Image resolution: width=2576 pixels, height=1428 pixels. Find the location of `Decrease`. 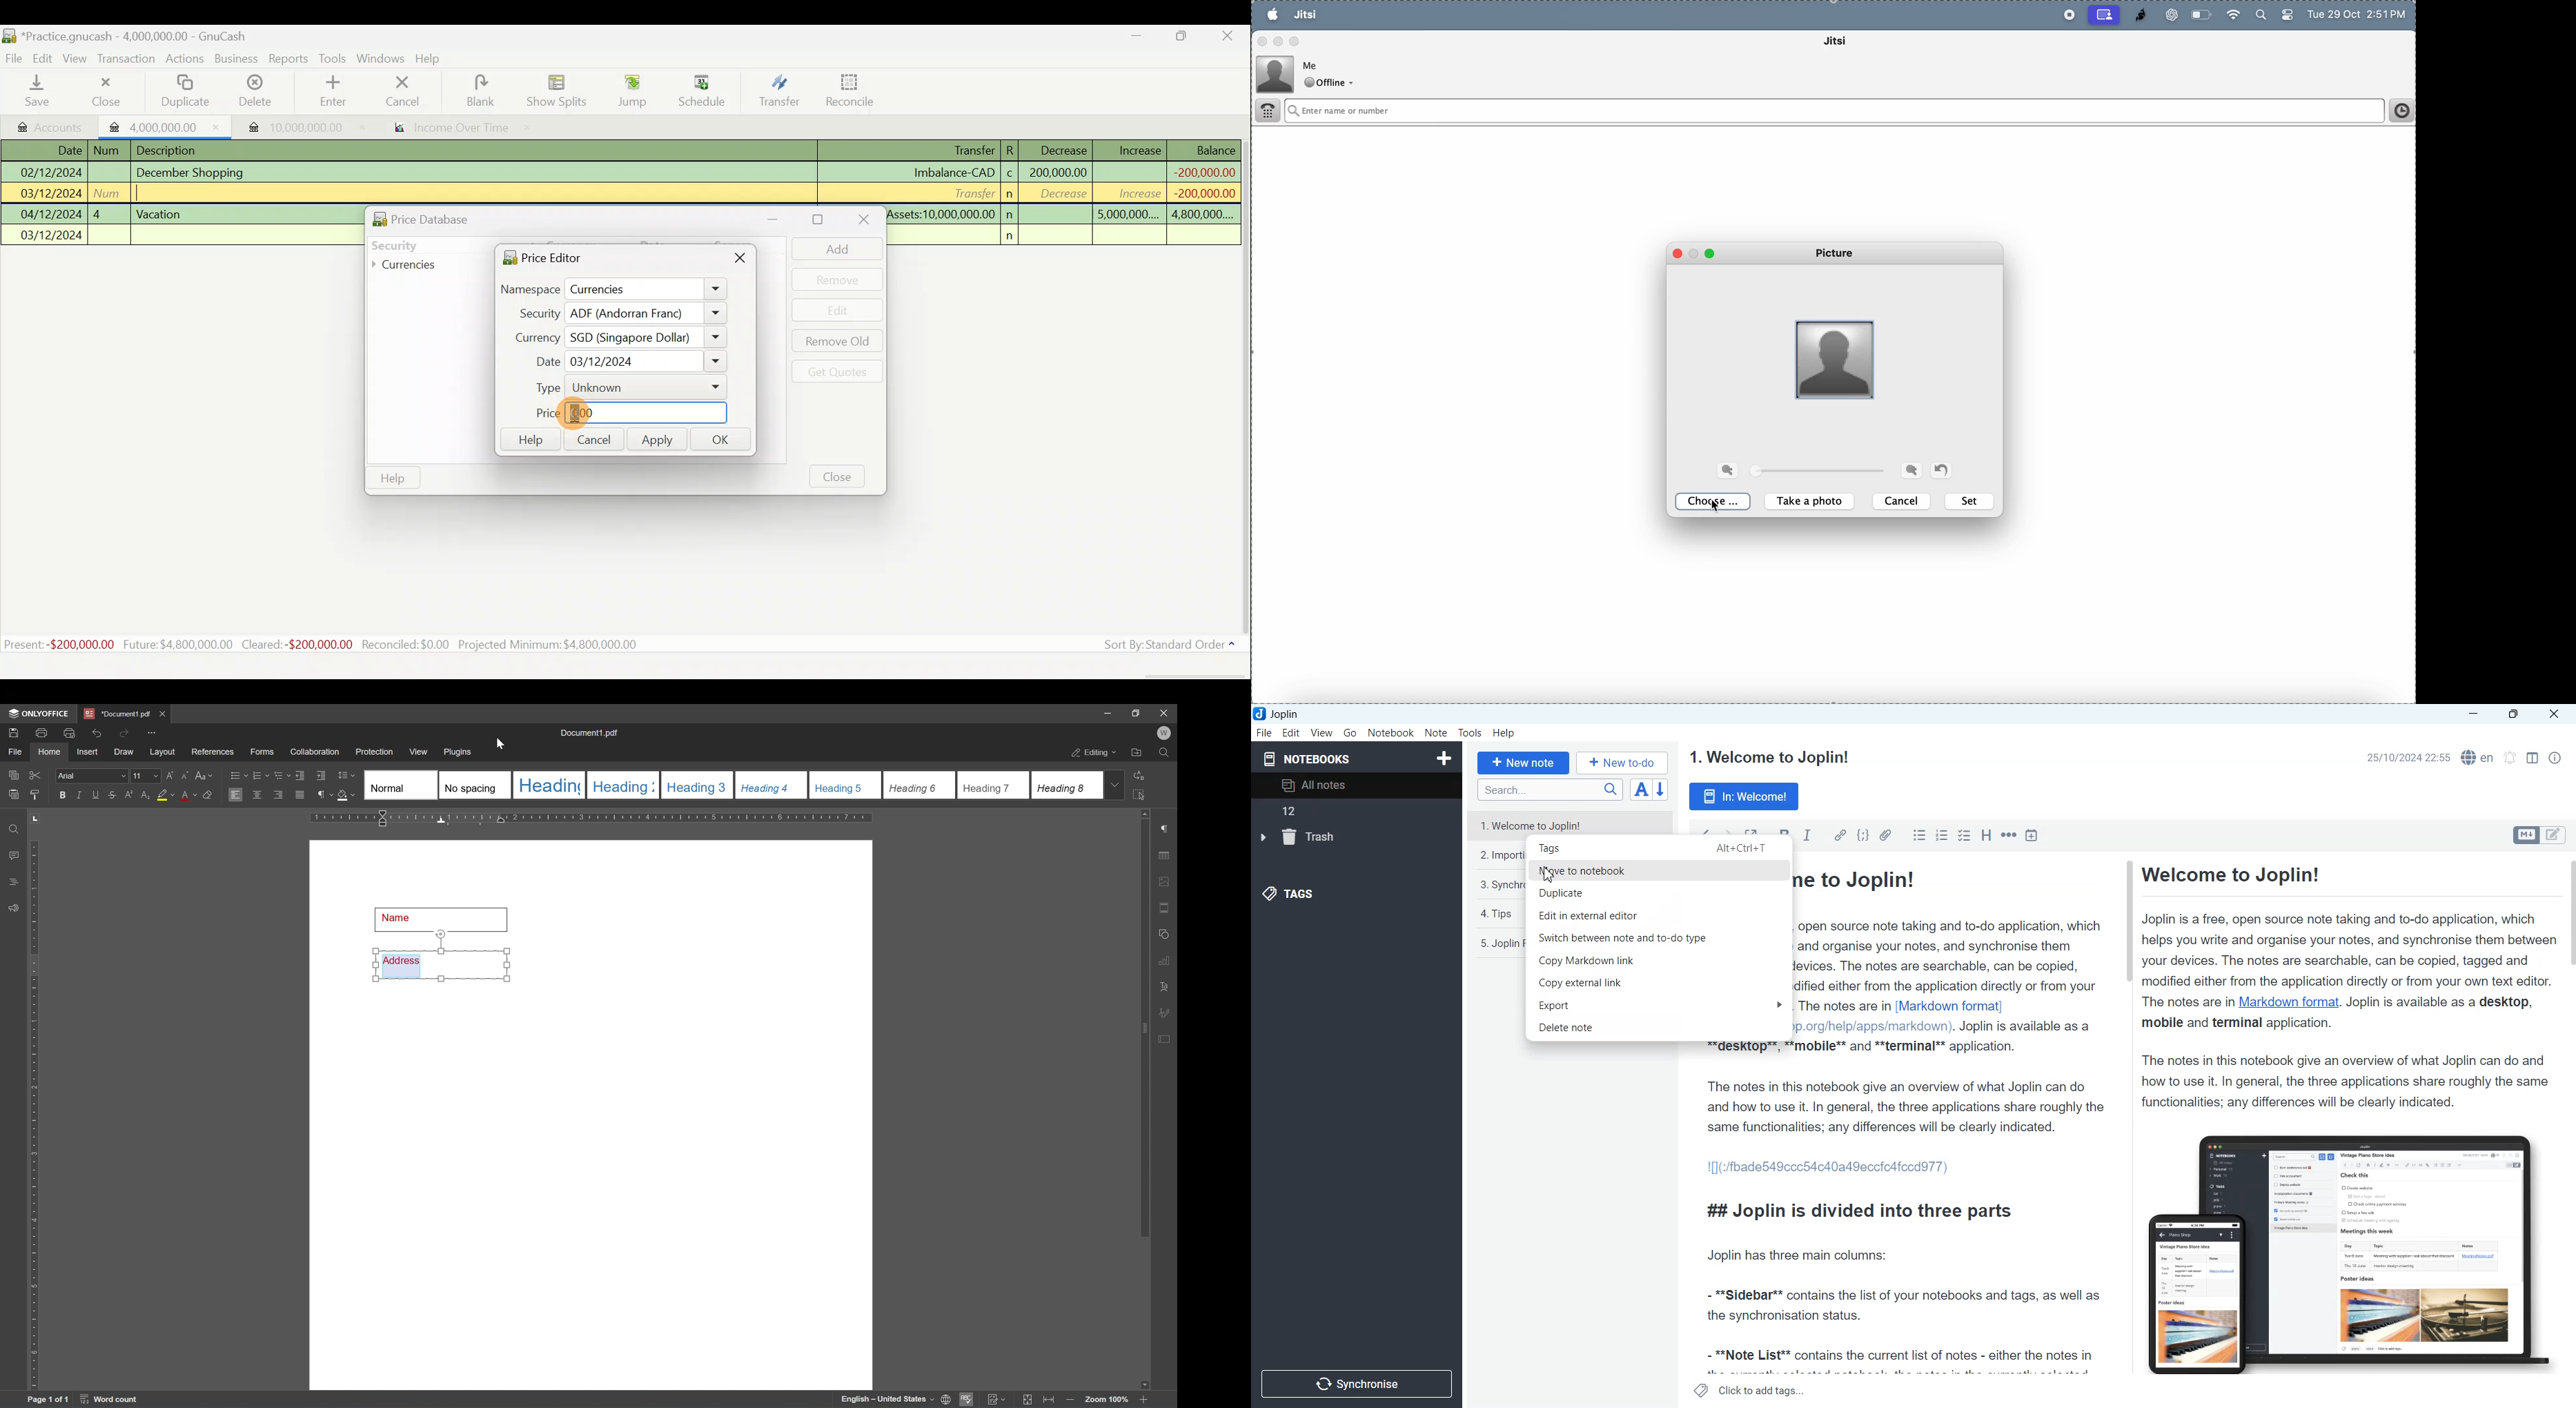

Decrease is located at coordinates (1063, 149).